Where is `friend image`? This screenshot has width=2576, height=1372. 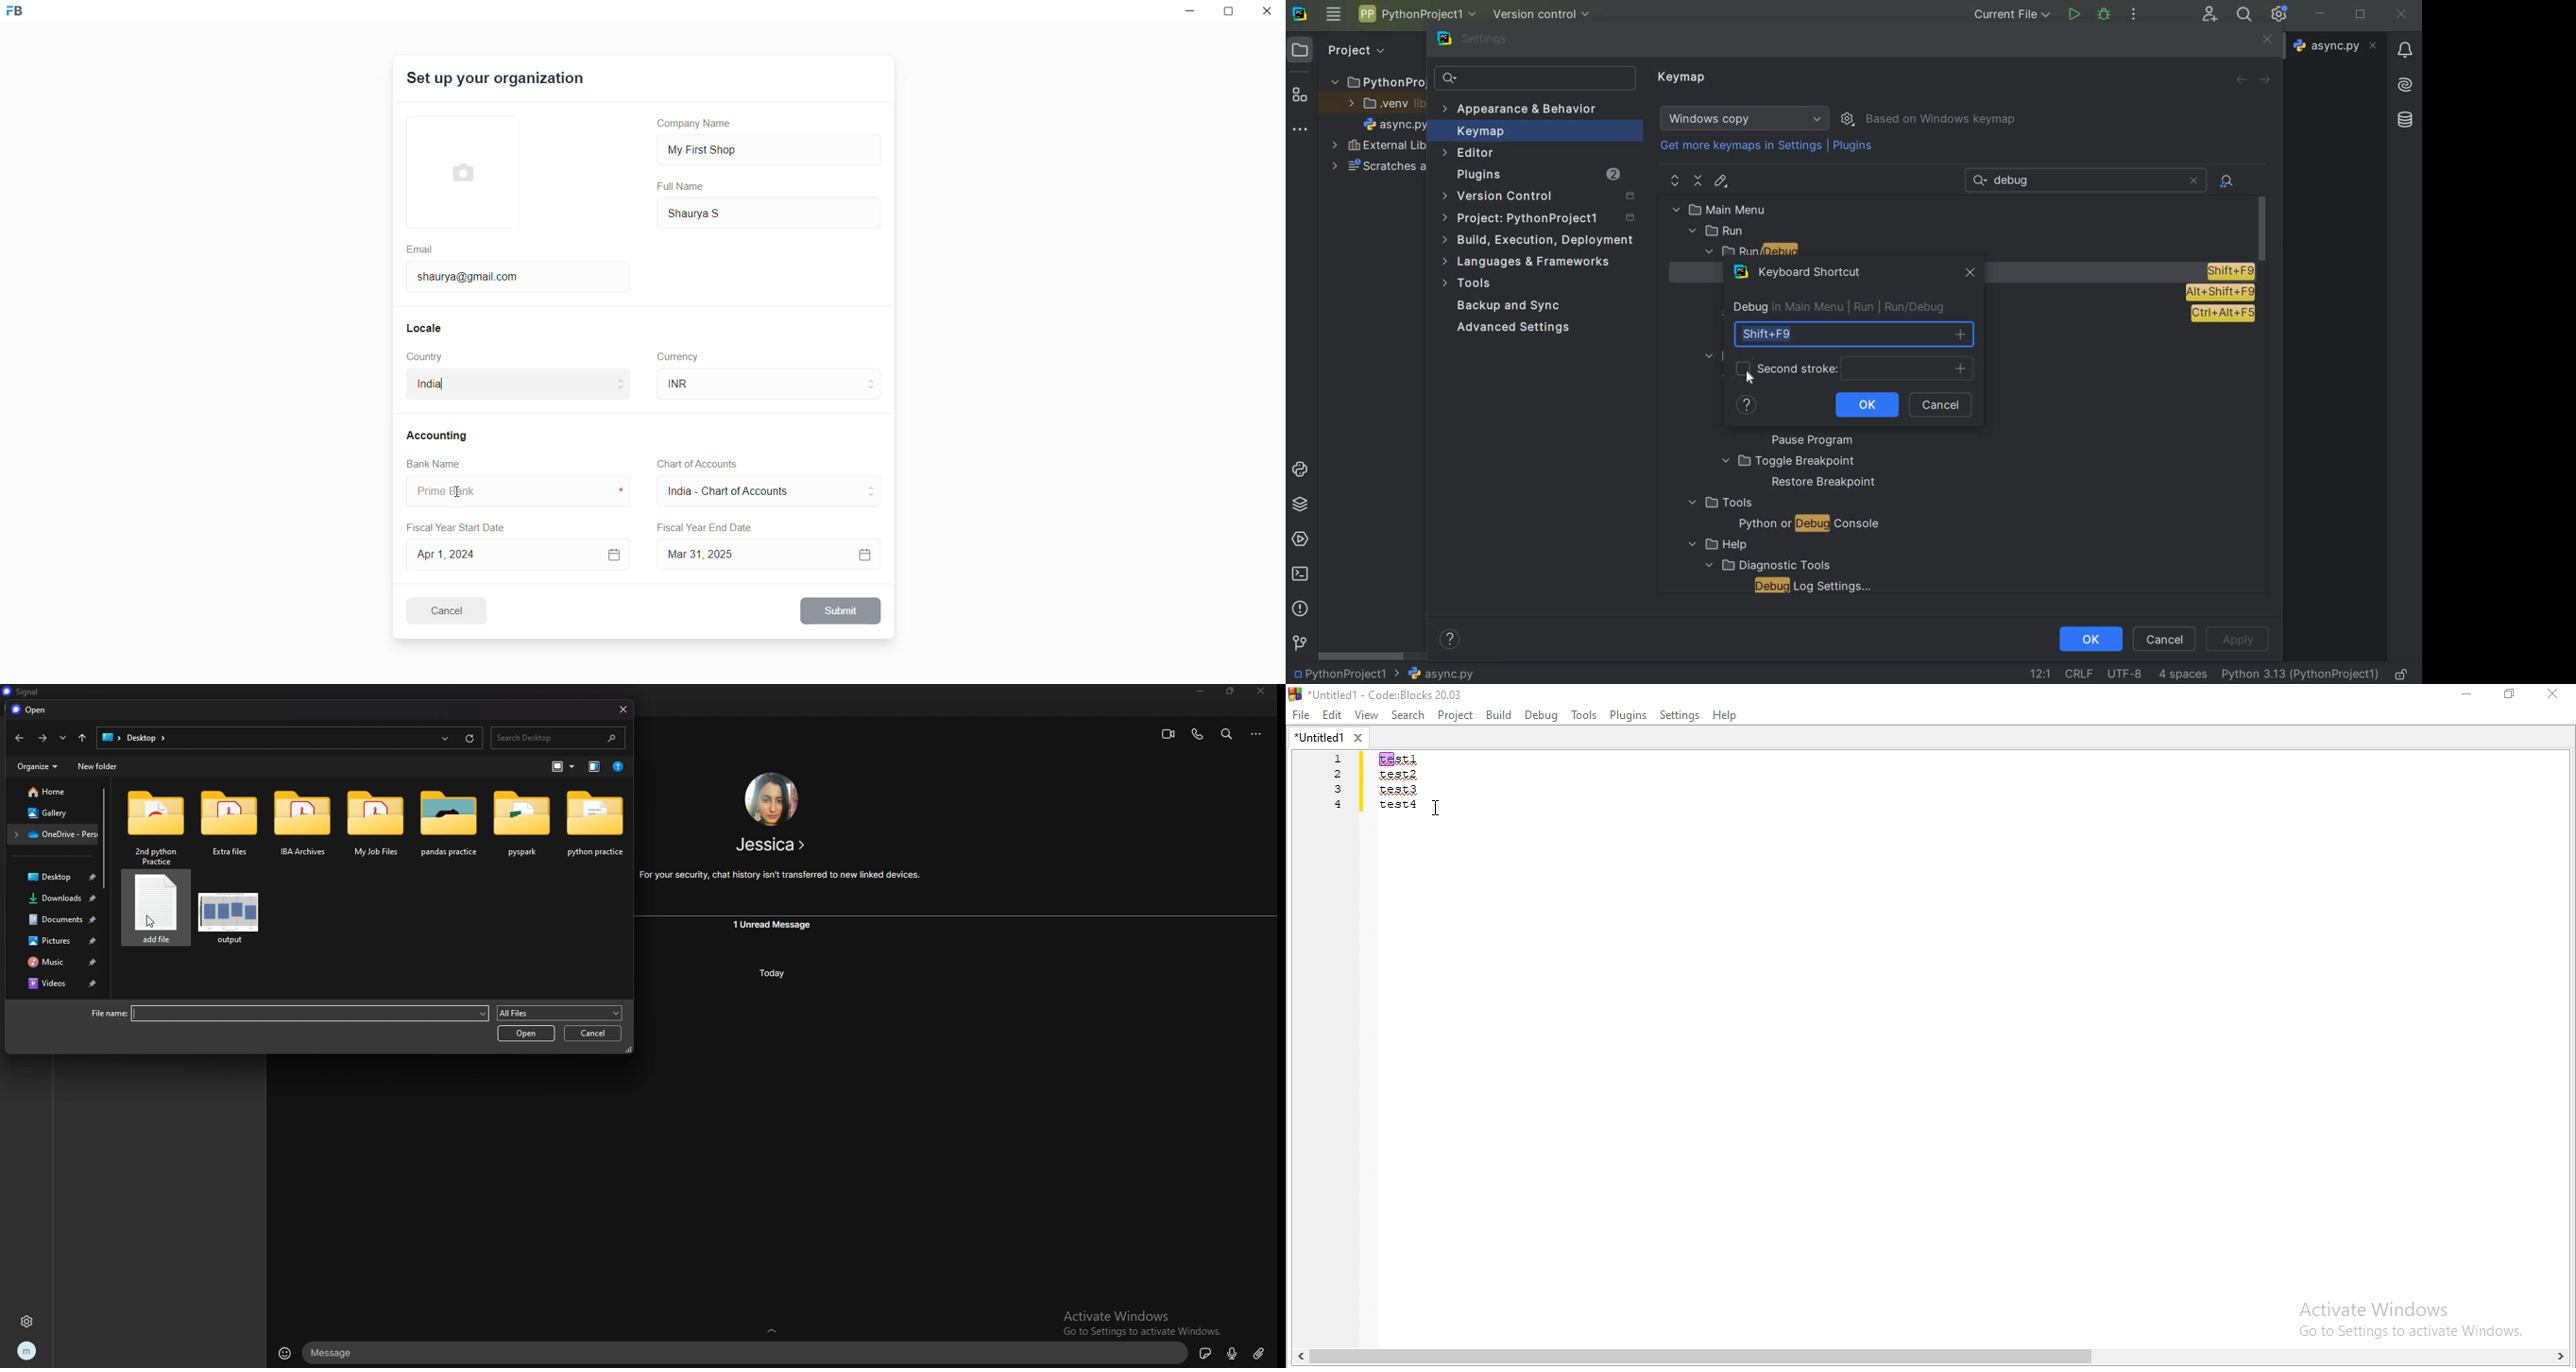 friend image is located at coordinates (770, 800).